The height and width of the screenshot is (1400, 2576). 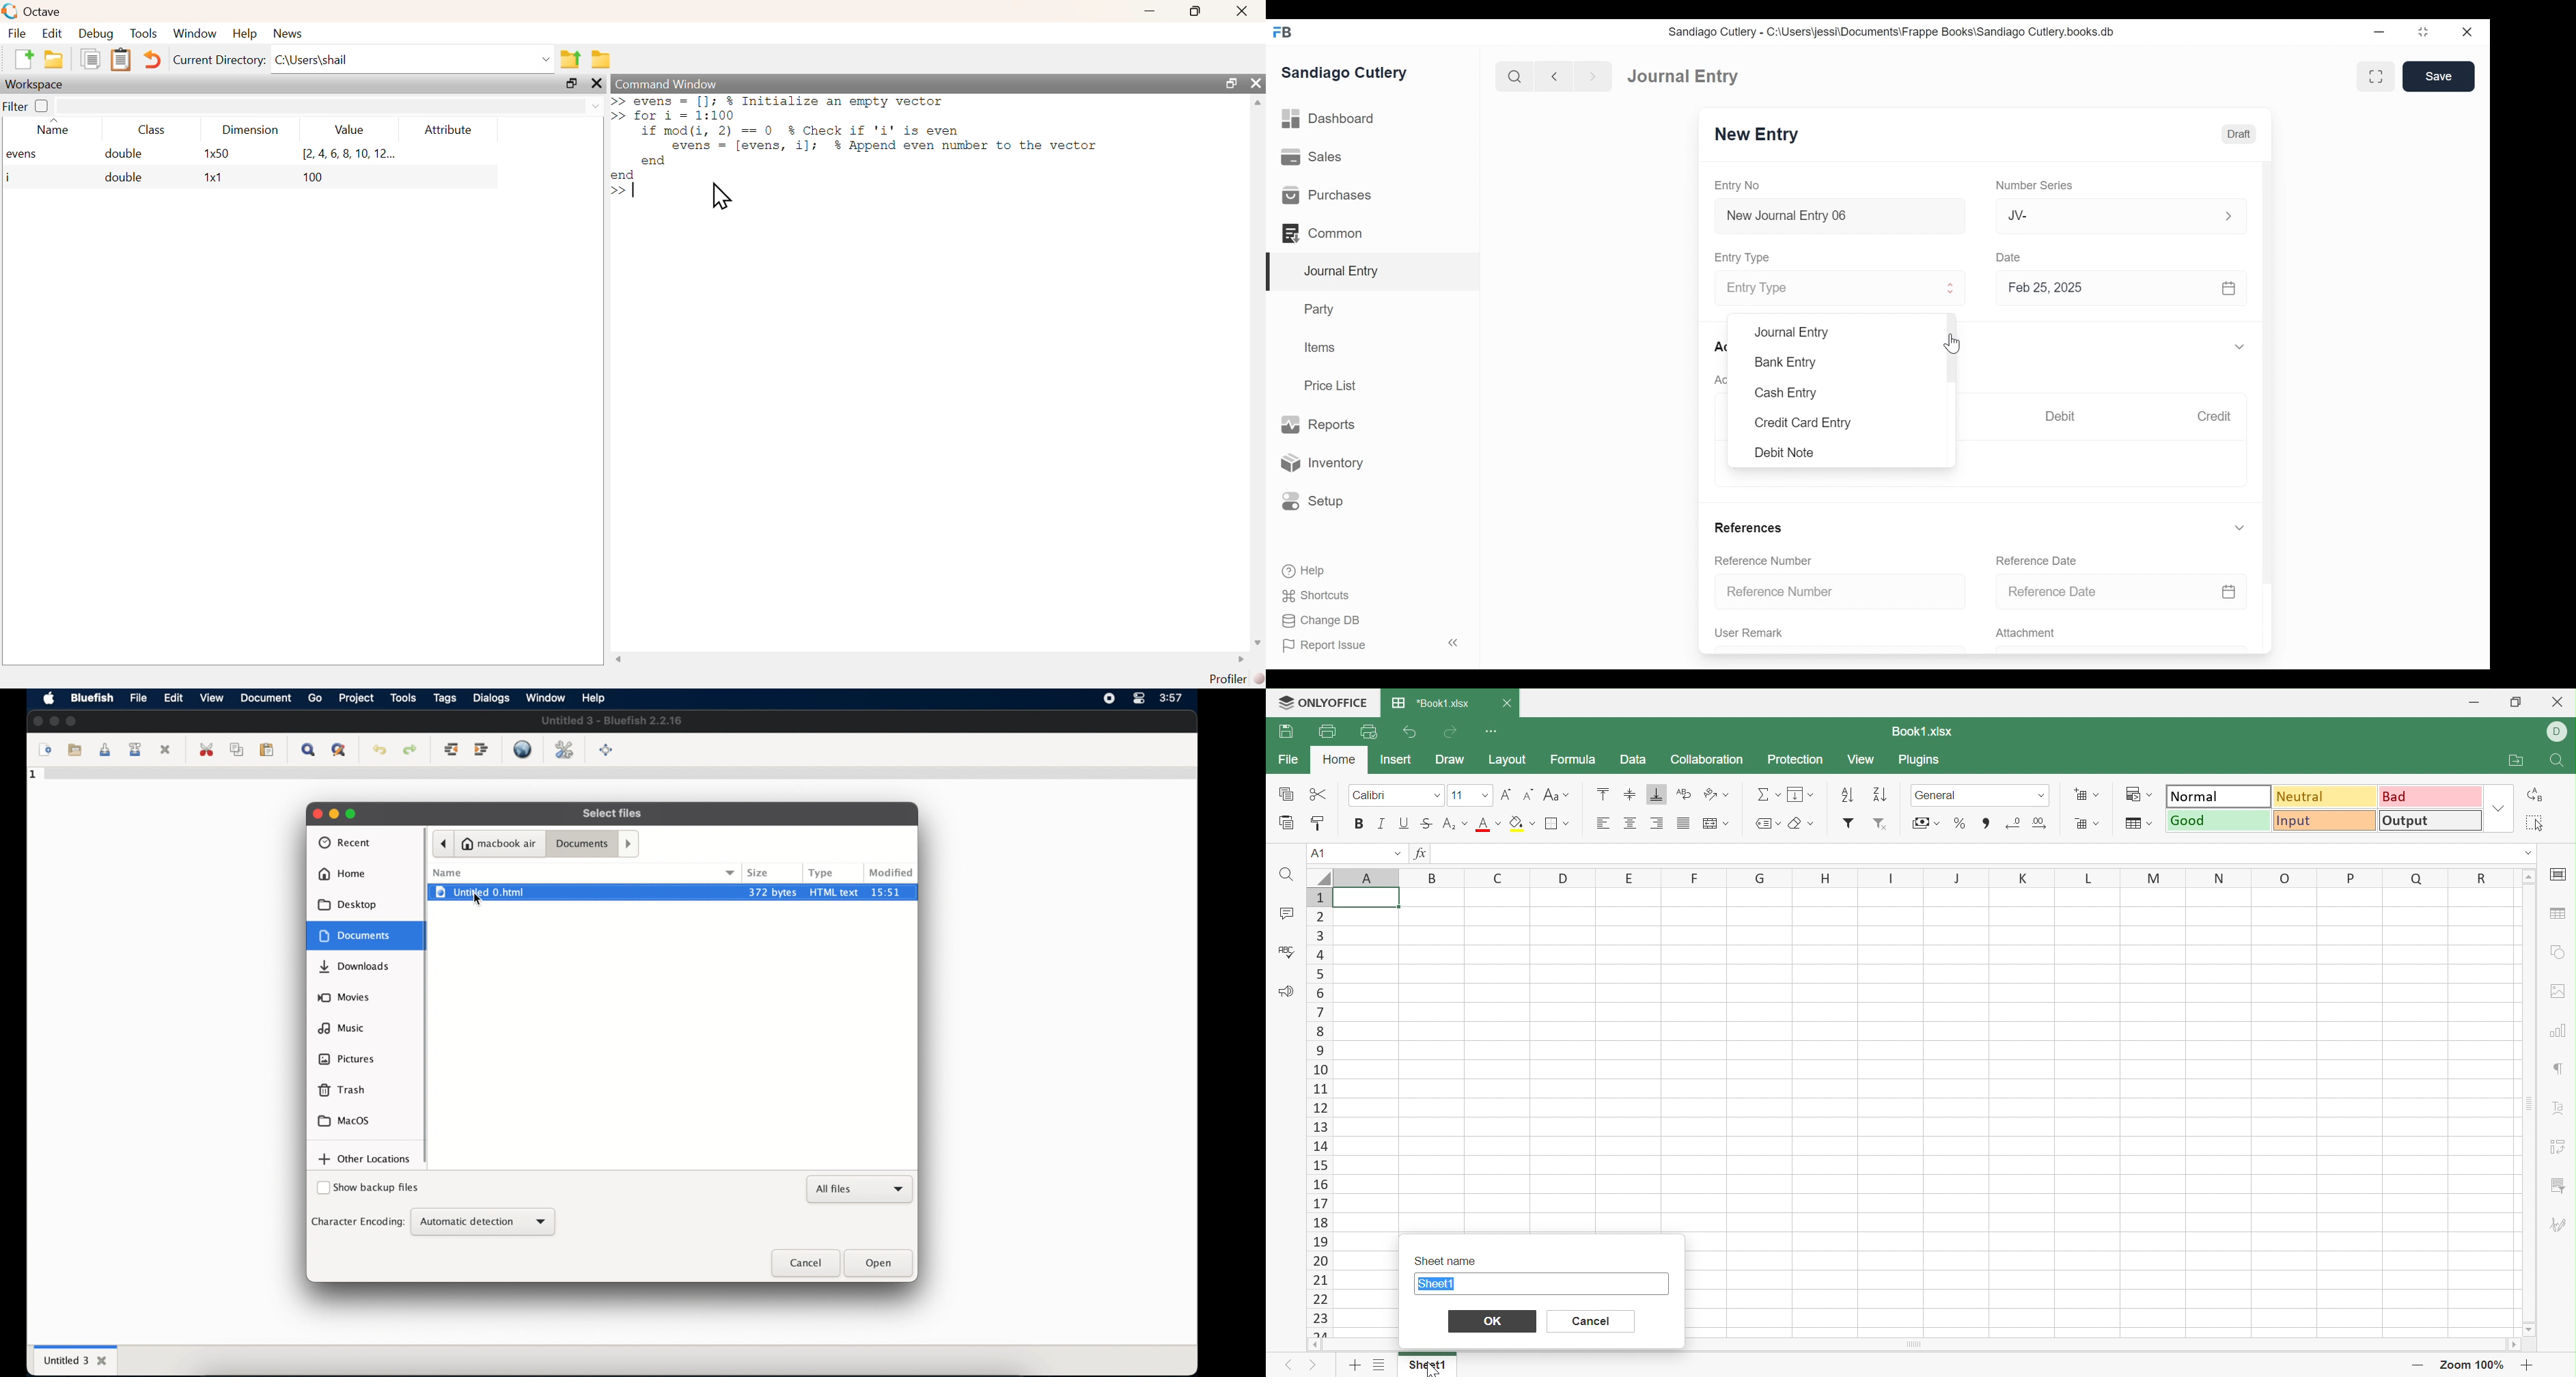 What do you see at coordinates (2560, 760) in the screenshot?
I see `Search` at bounding box center [2560, 760].